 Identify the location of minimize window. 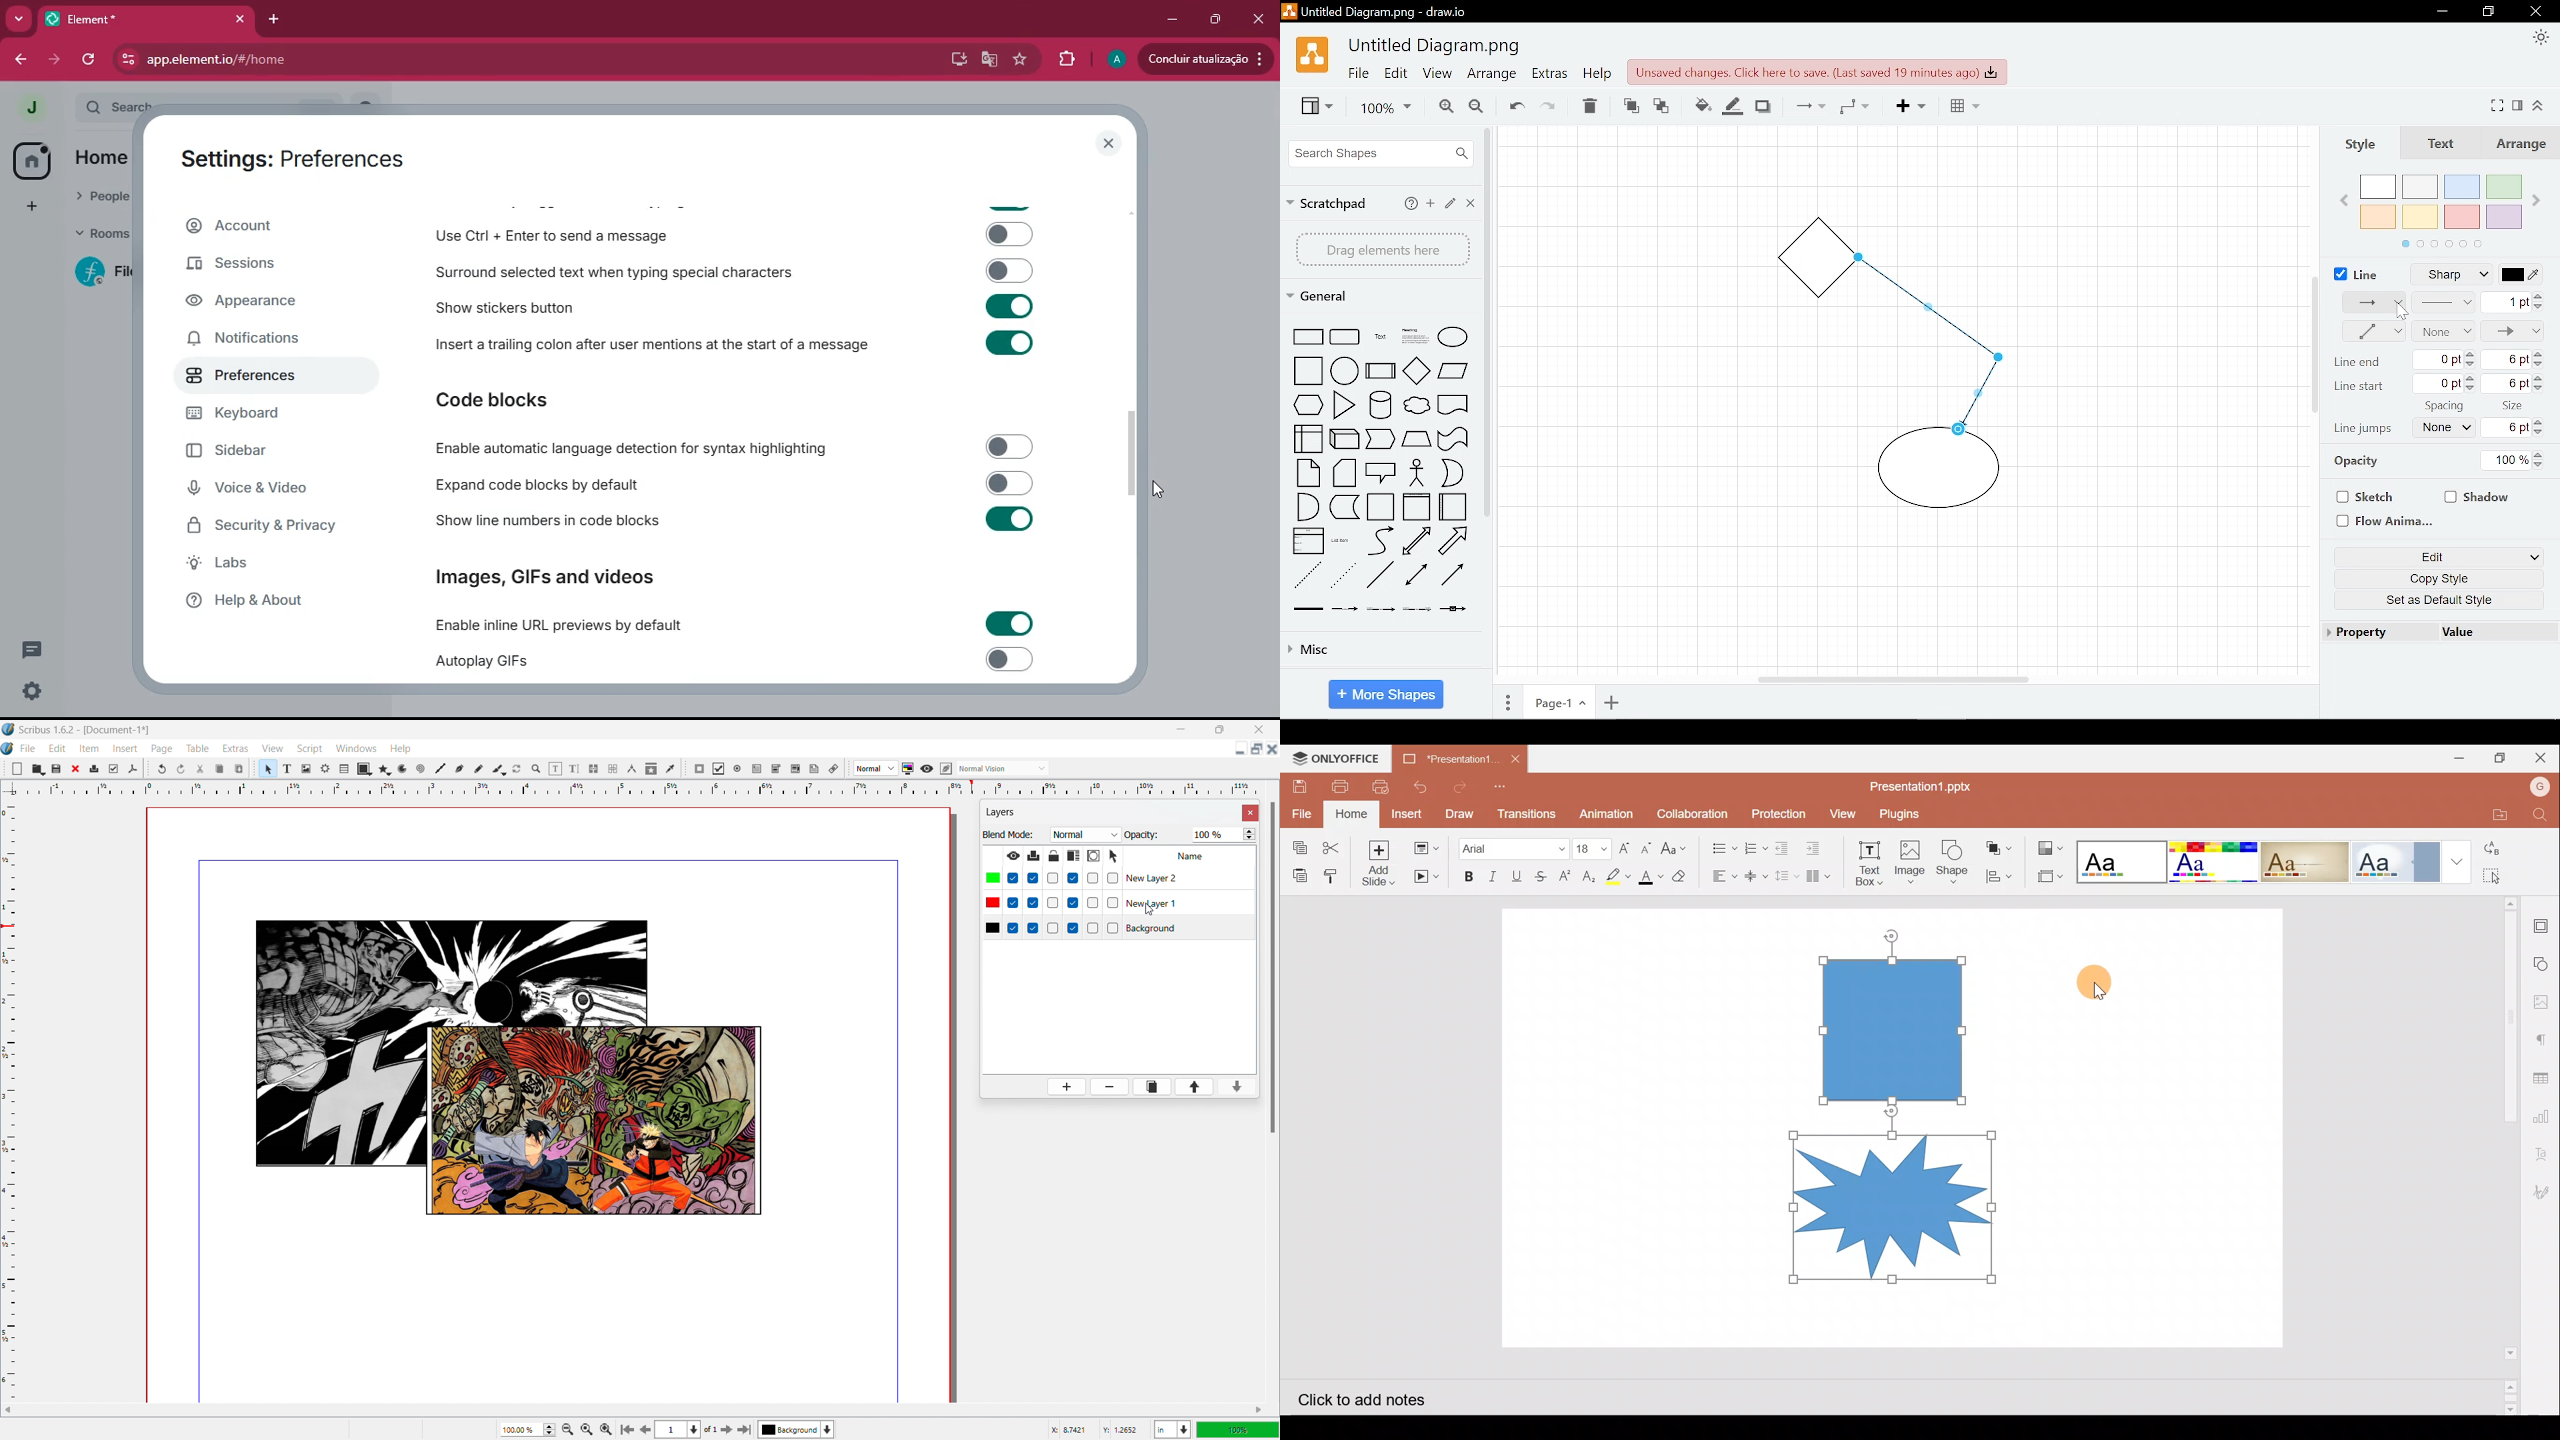
(1182, 729).